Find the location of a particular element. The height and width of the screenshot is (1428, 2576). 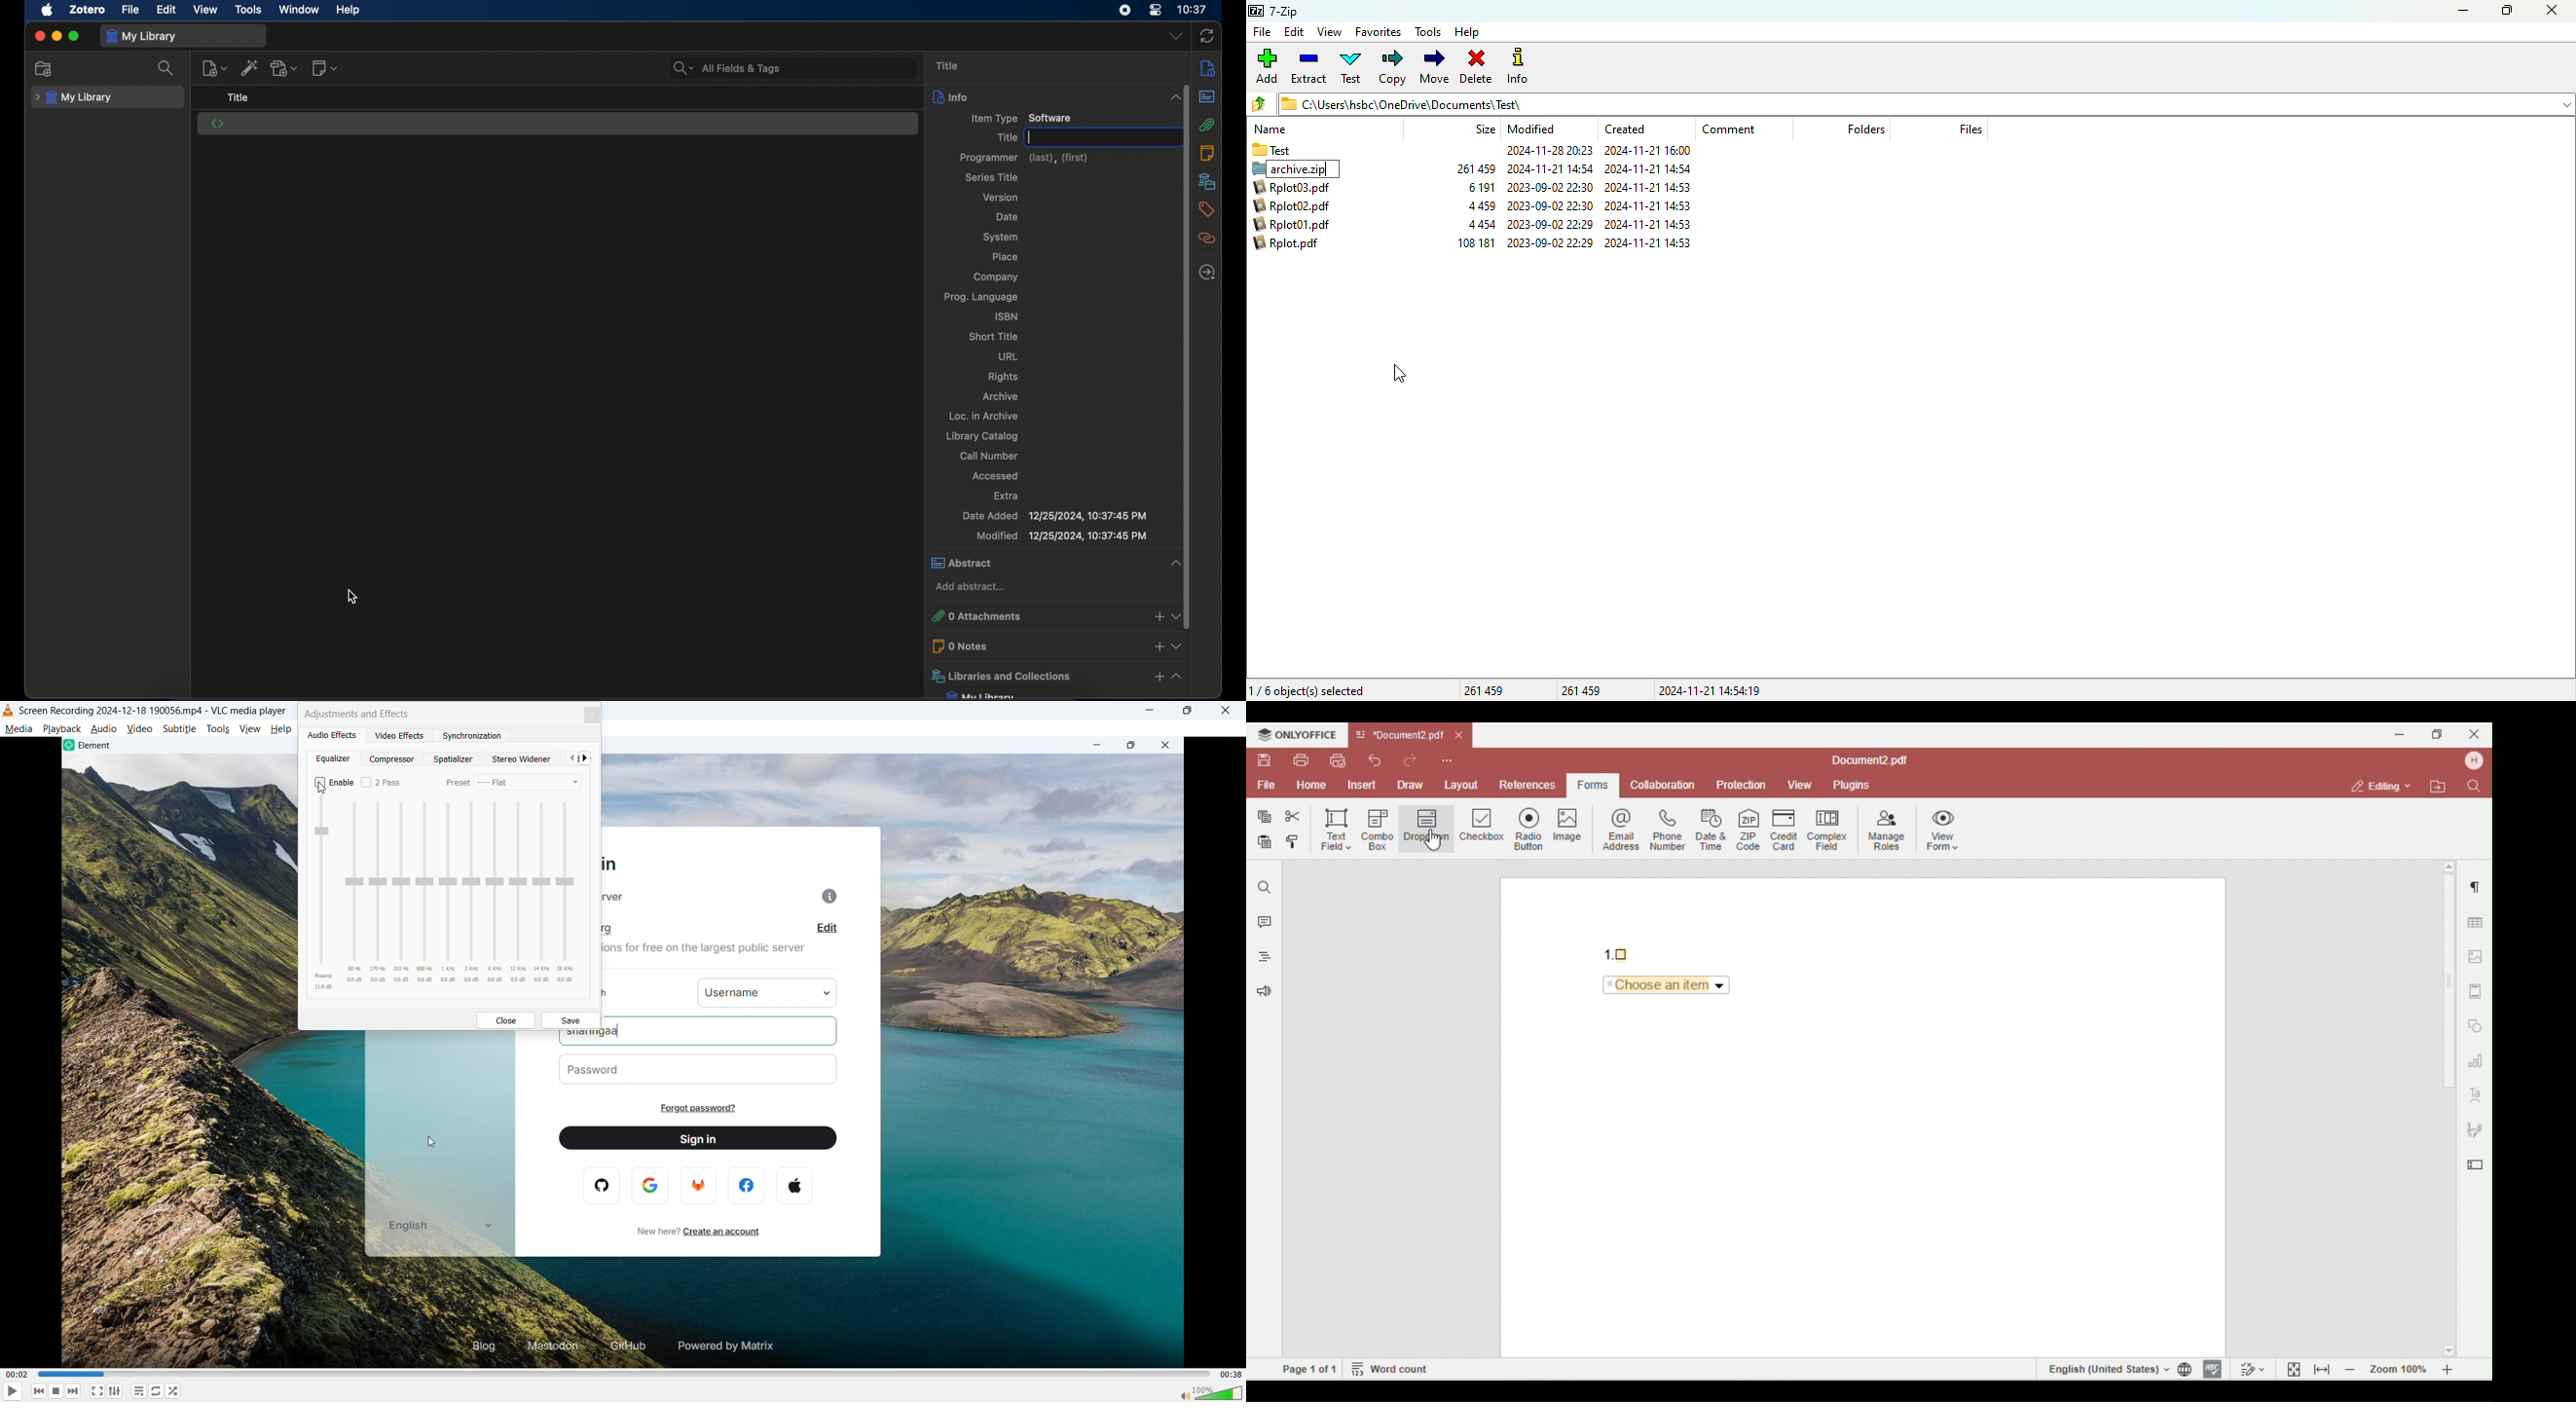

minimize is located at coordinates (56, 37).